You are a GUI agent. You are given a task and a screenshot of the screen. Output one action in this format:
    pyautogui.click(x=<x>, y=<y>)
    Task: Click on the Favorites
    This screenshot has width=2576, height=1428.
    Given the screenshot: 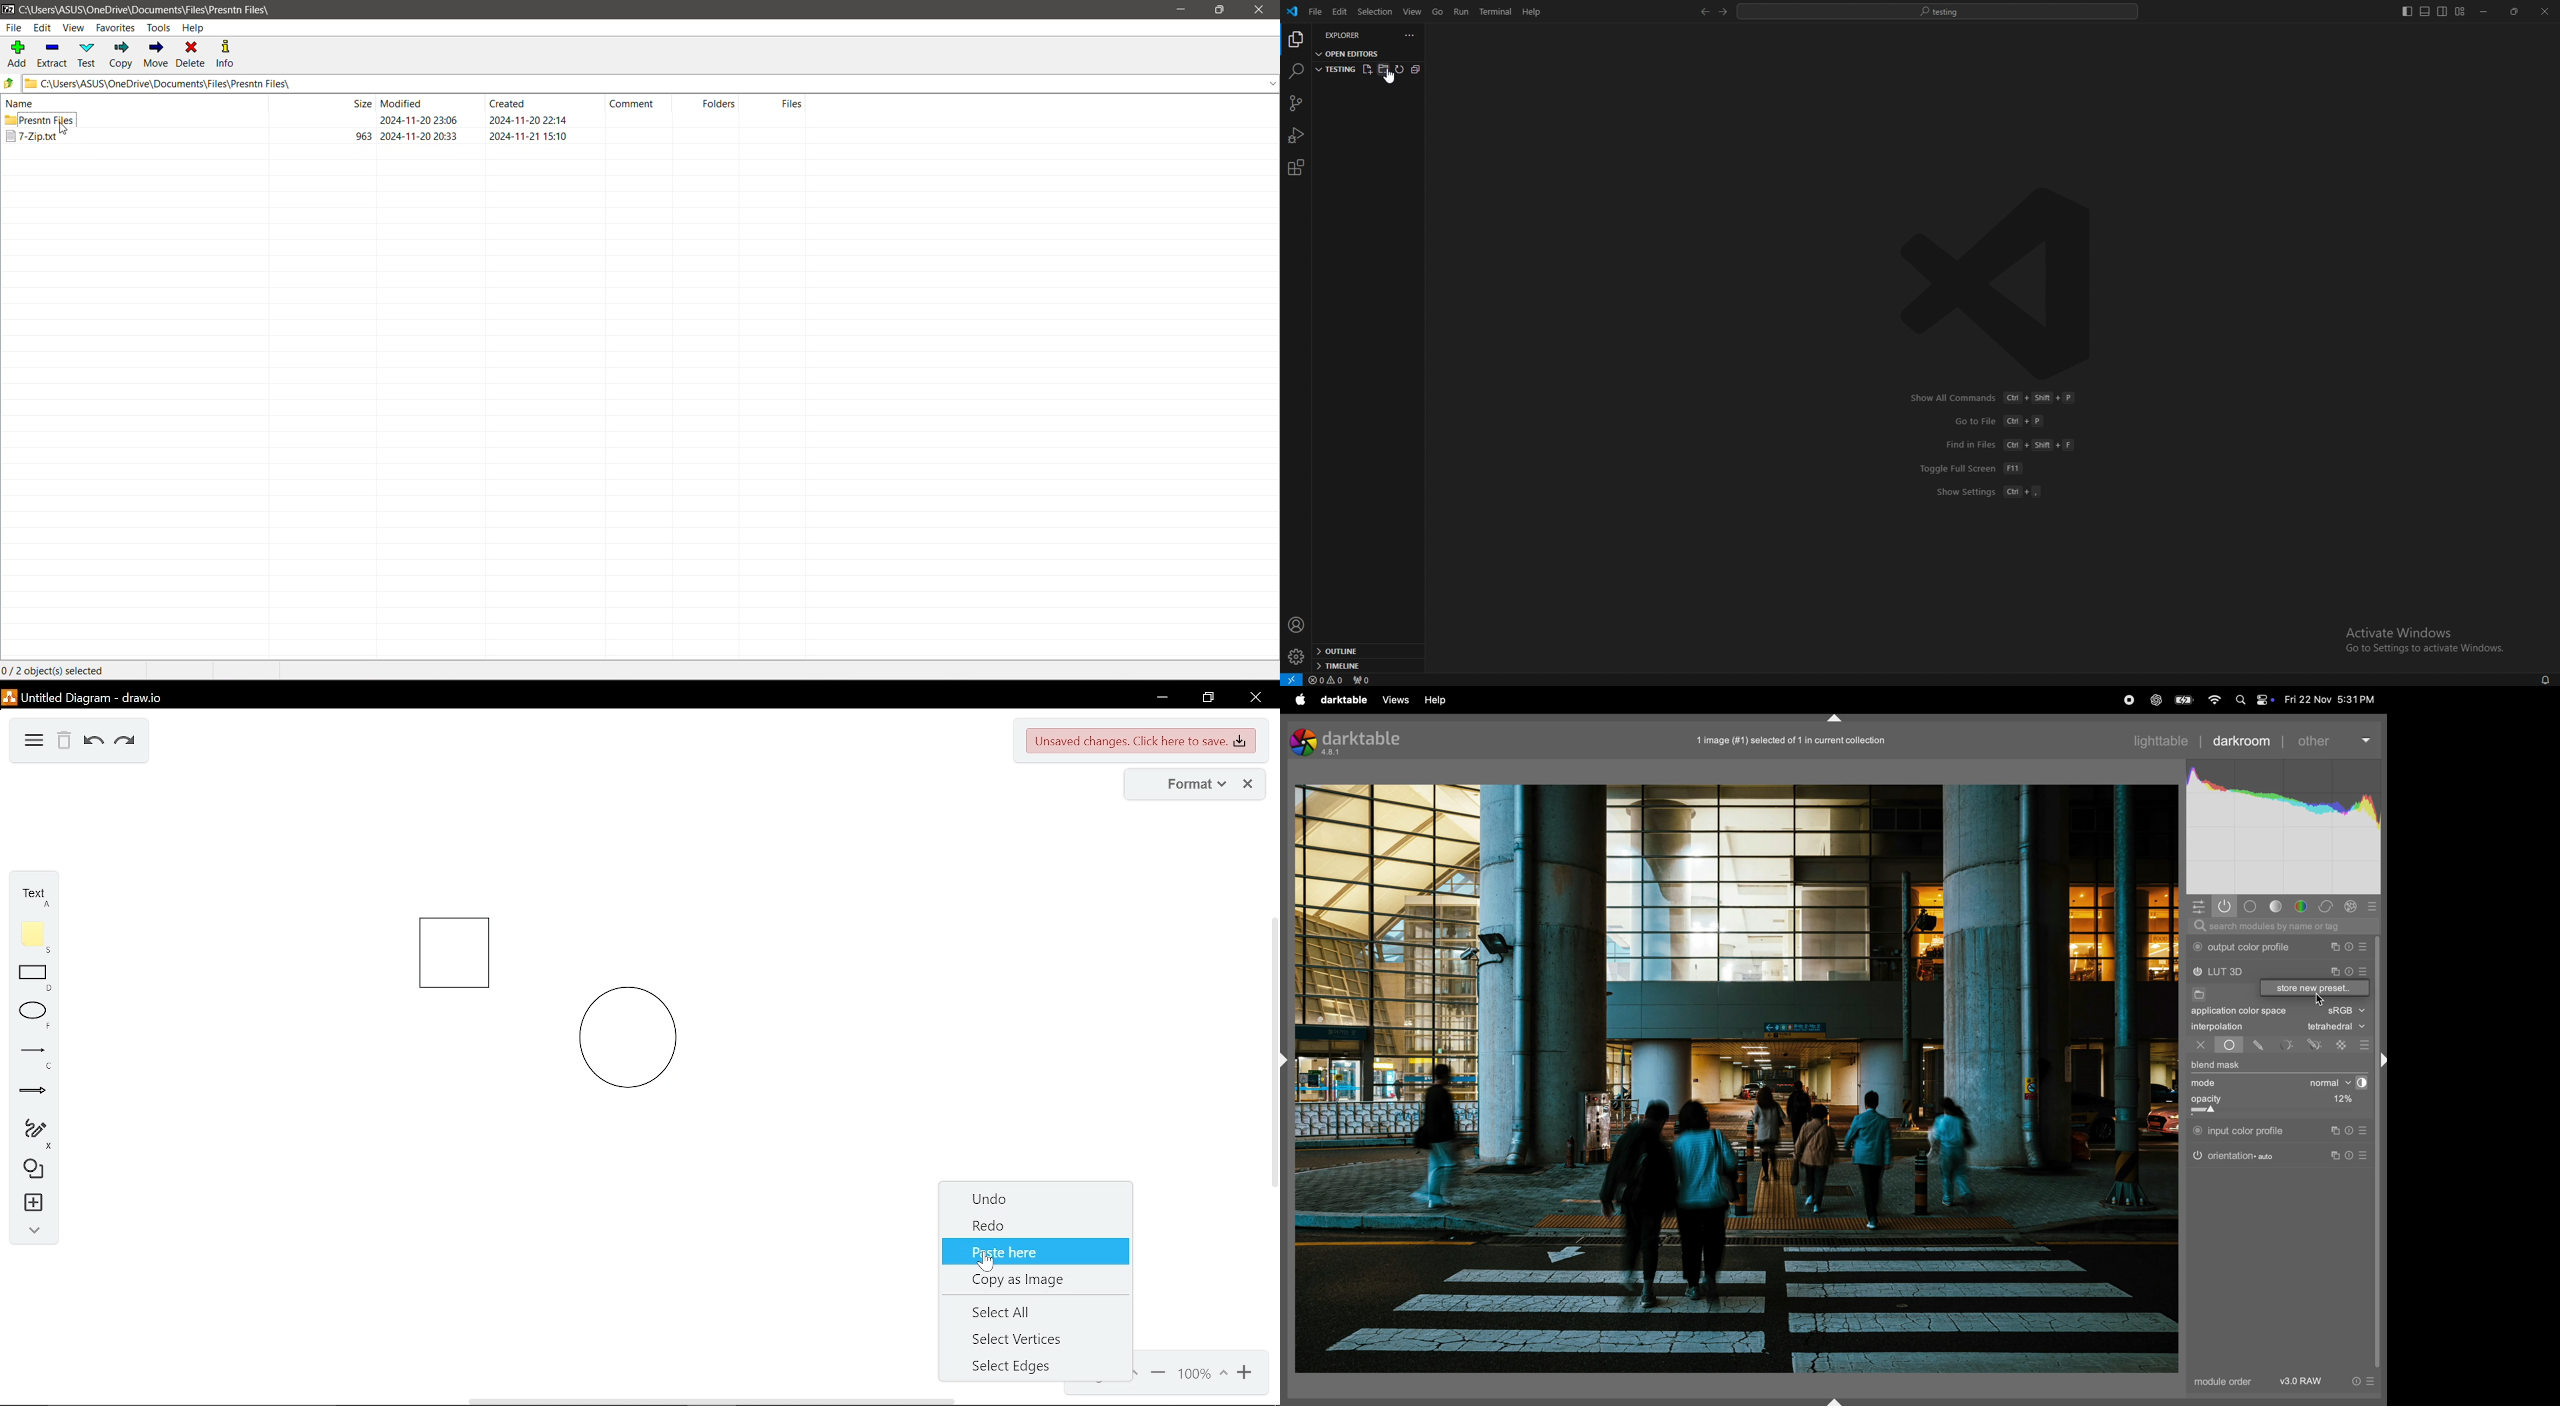 What is the action you would take?
    pyautogui.click(x=114, y=27)
    